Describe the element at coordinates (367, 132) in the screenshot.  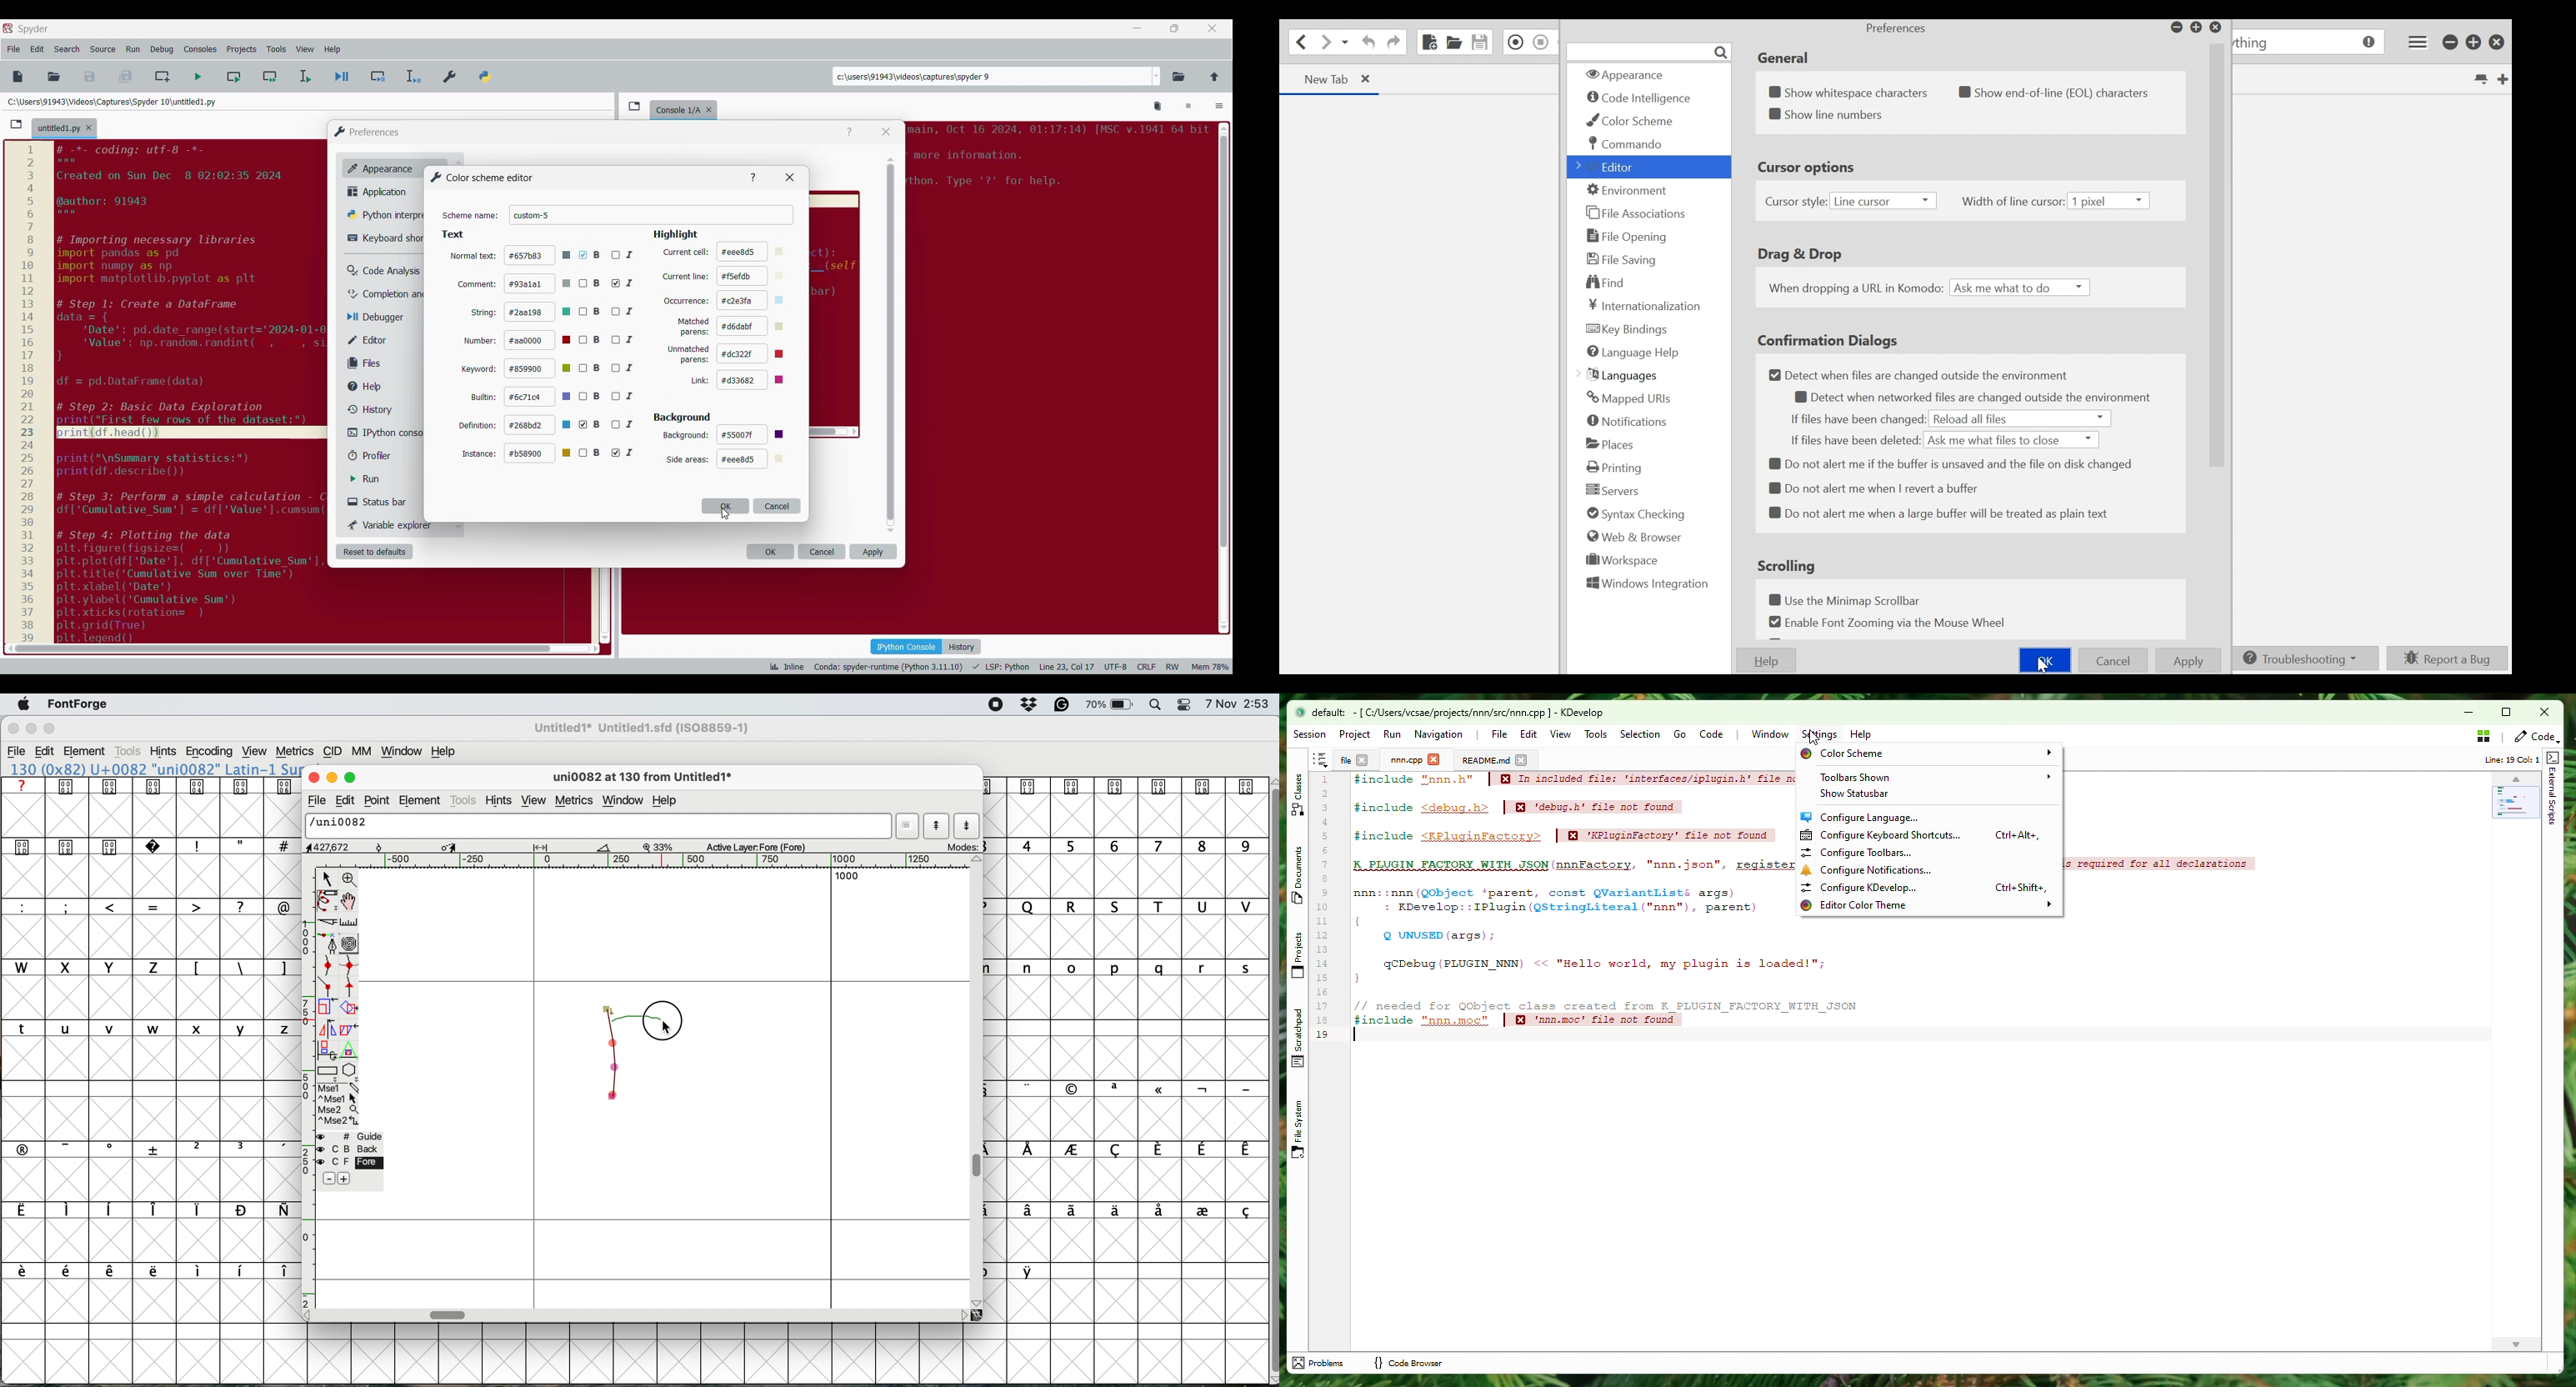
I see `Window logo and title` at that location.